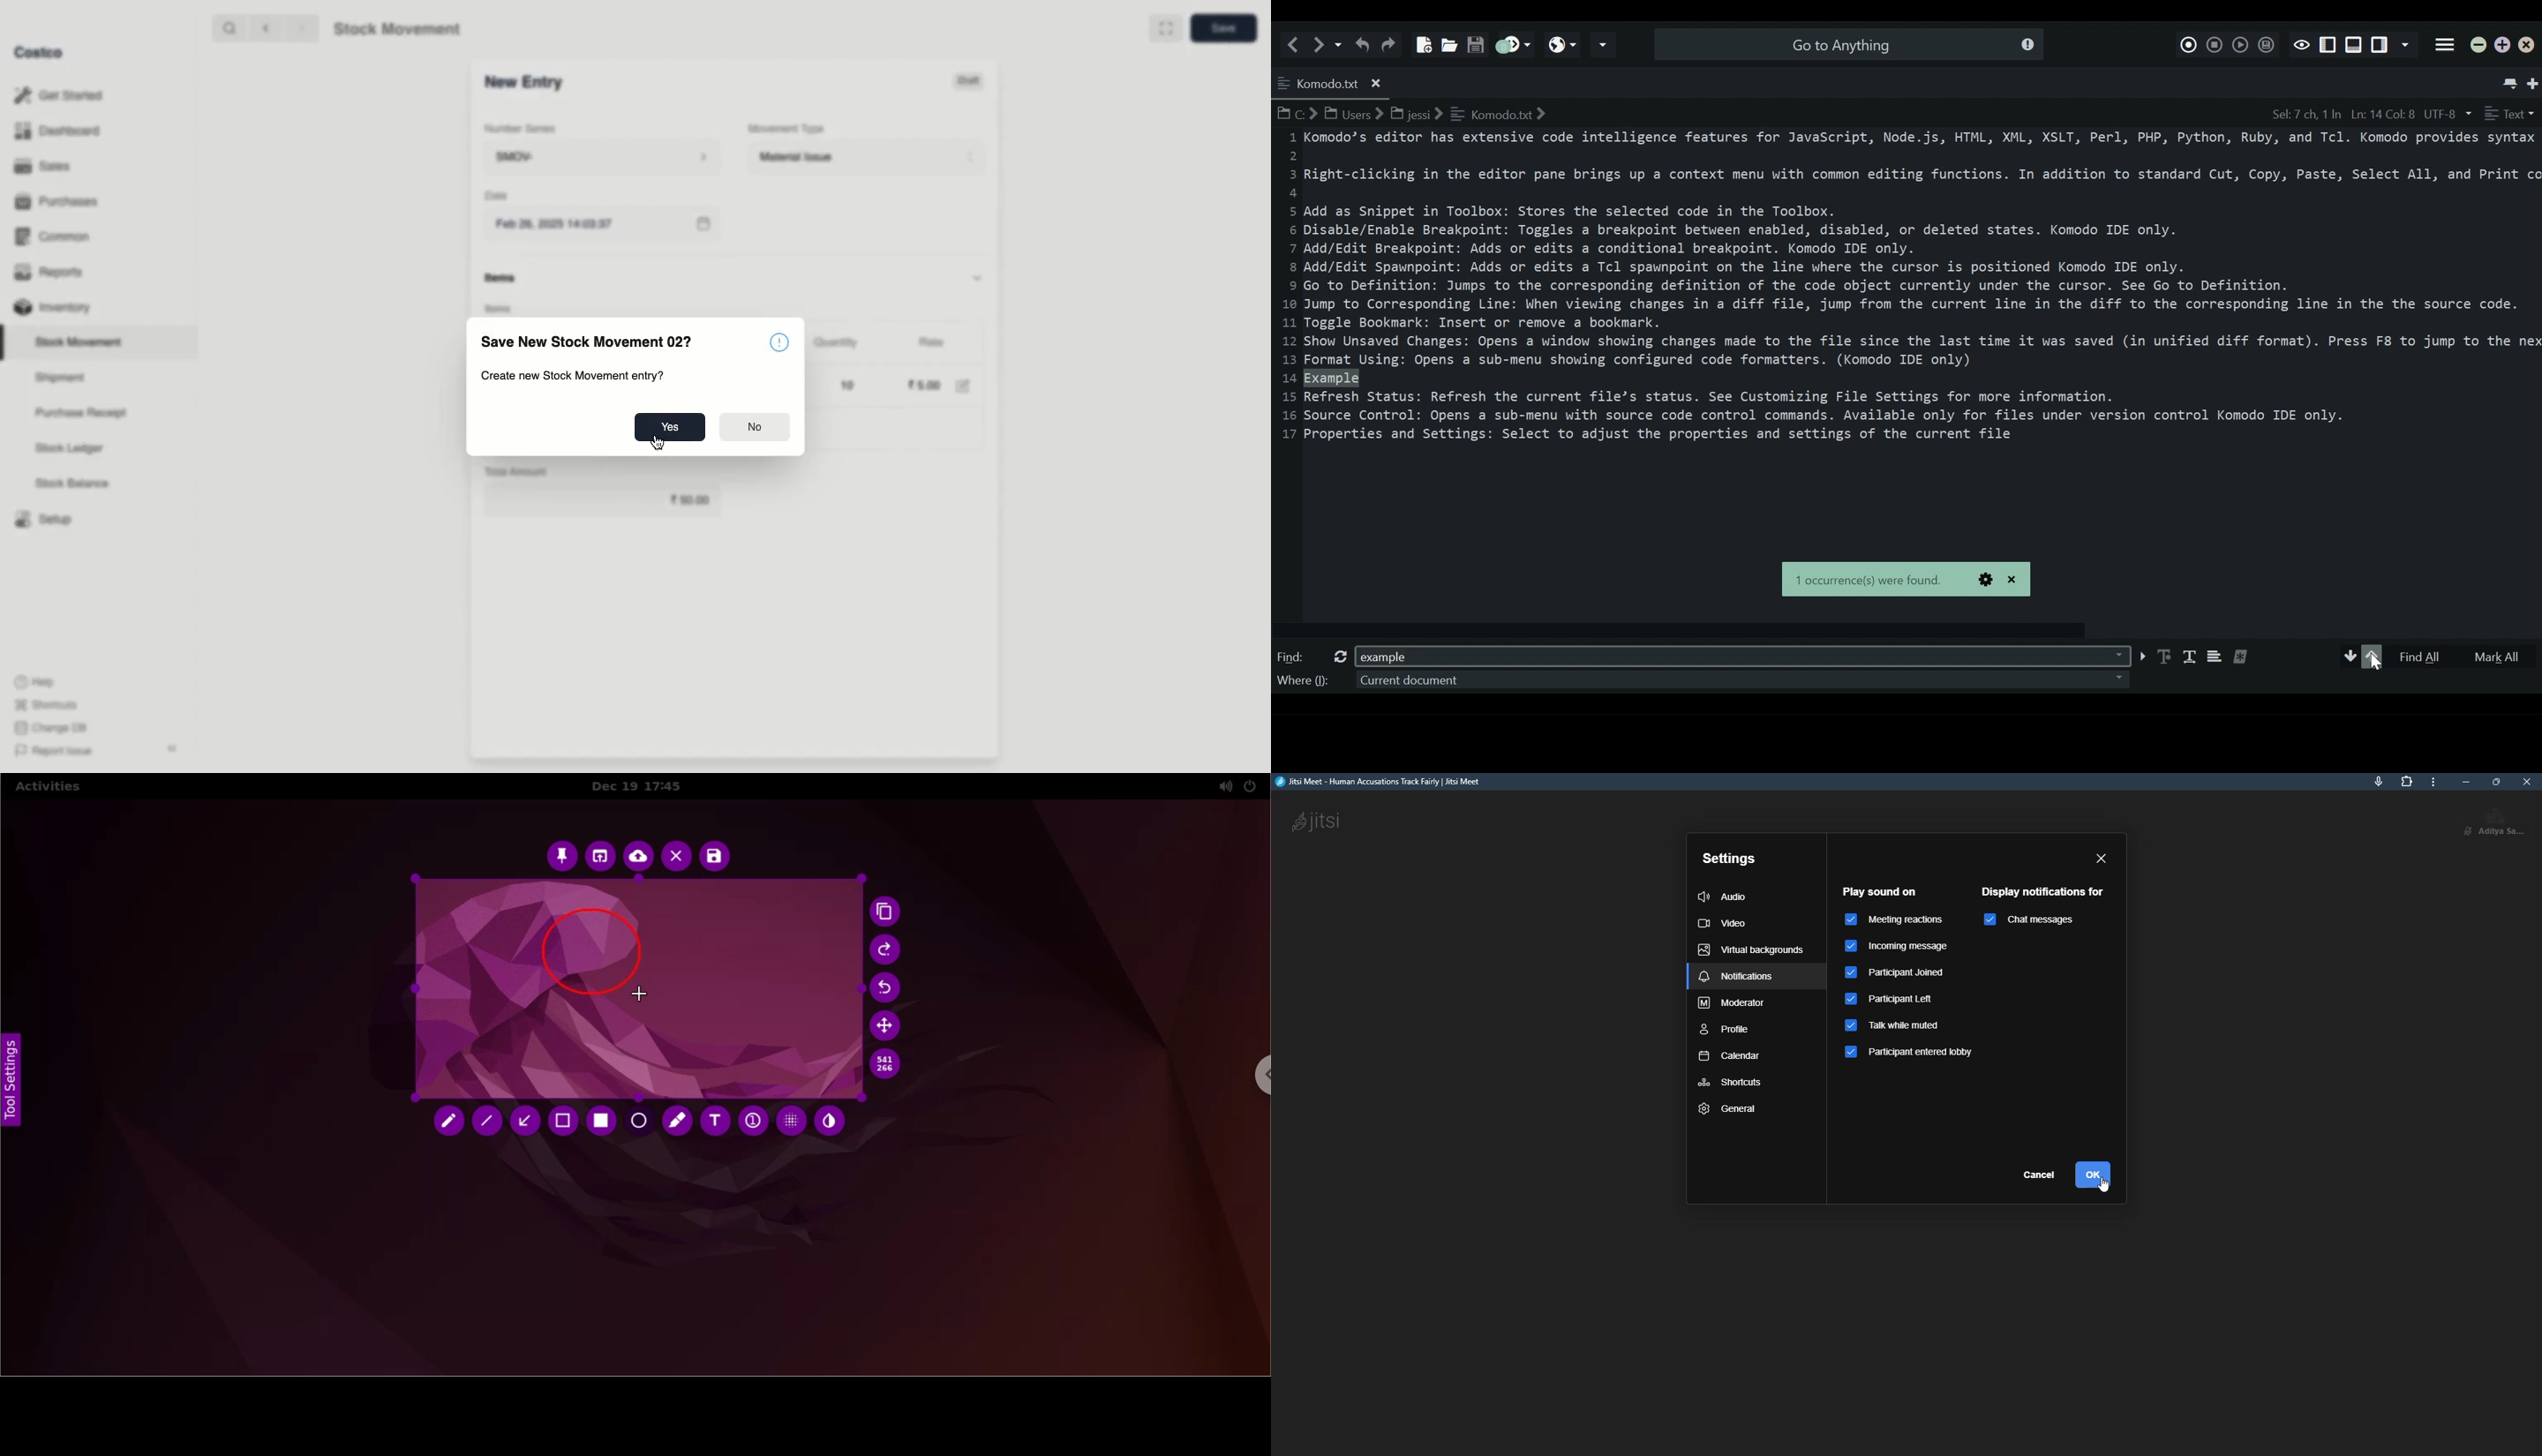 The image size is (2548, 1456). Describe the element at coordinates (526, 86) in the screenshot. I see `New Entry` at that location.